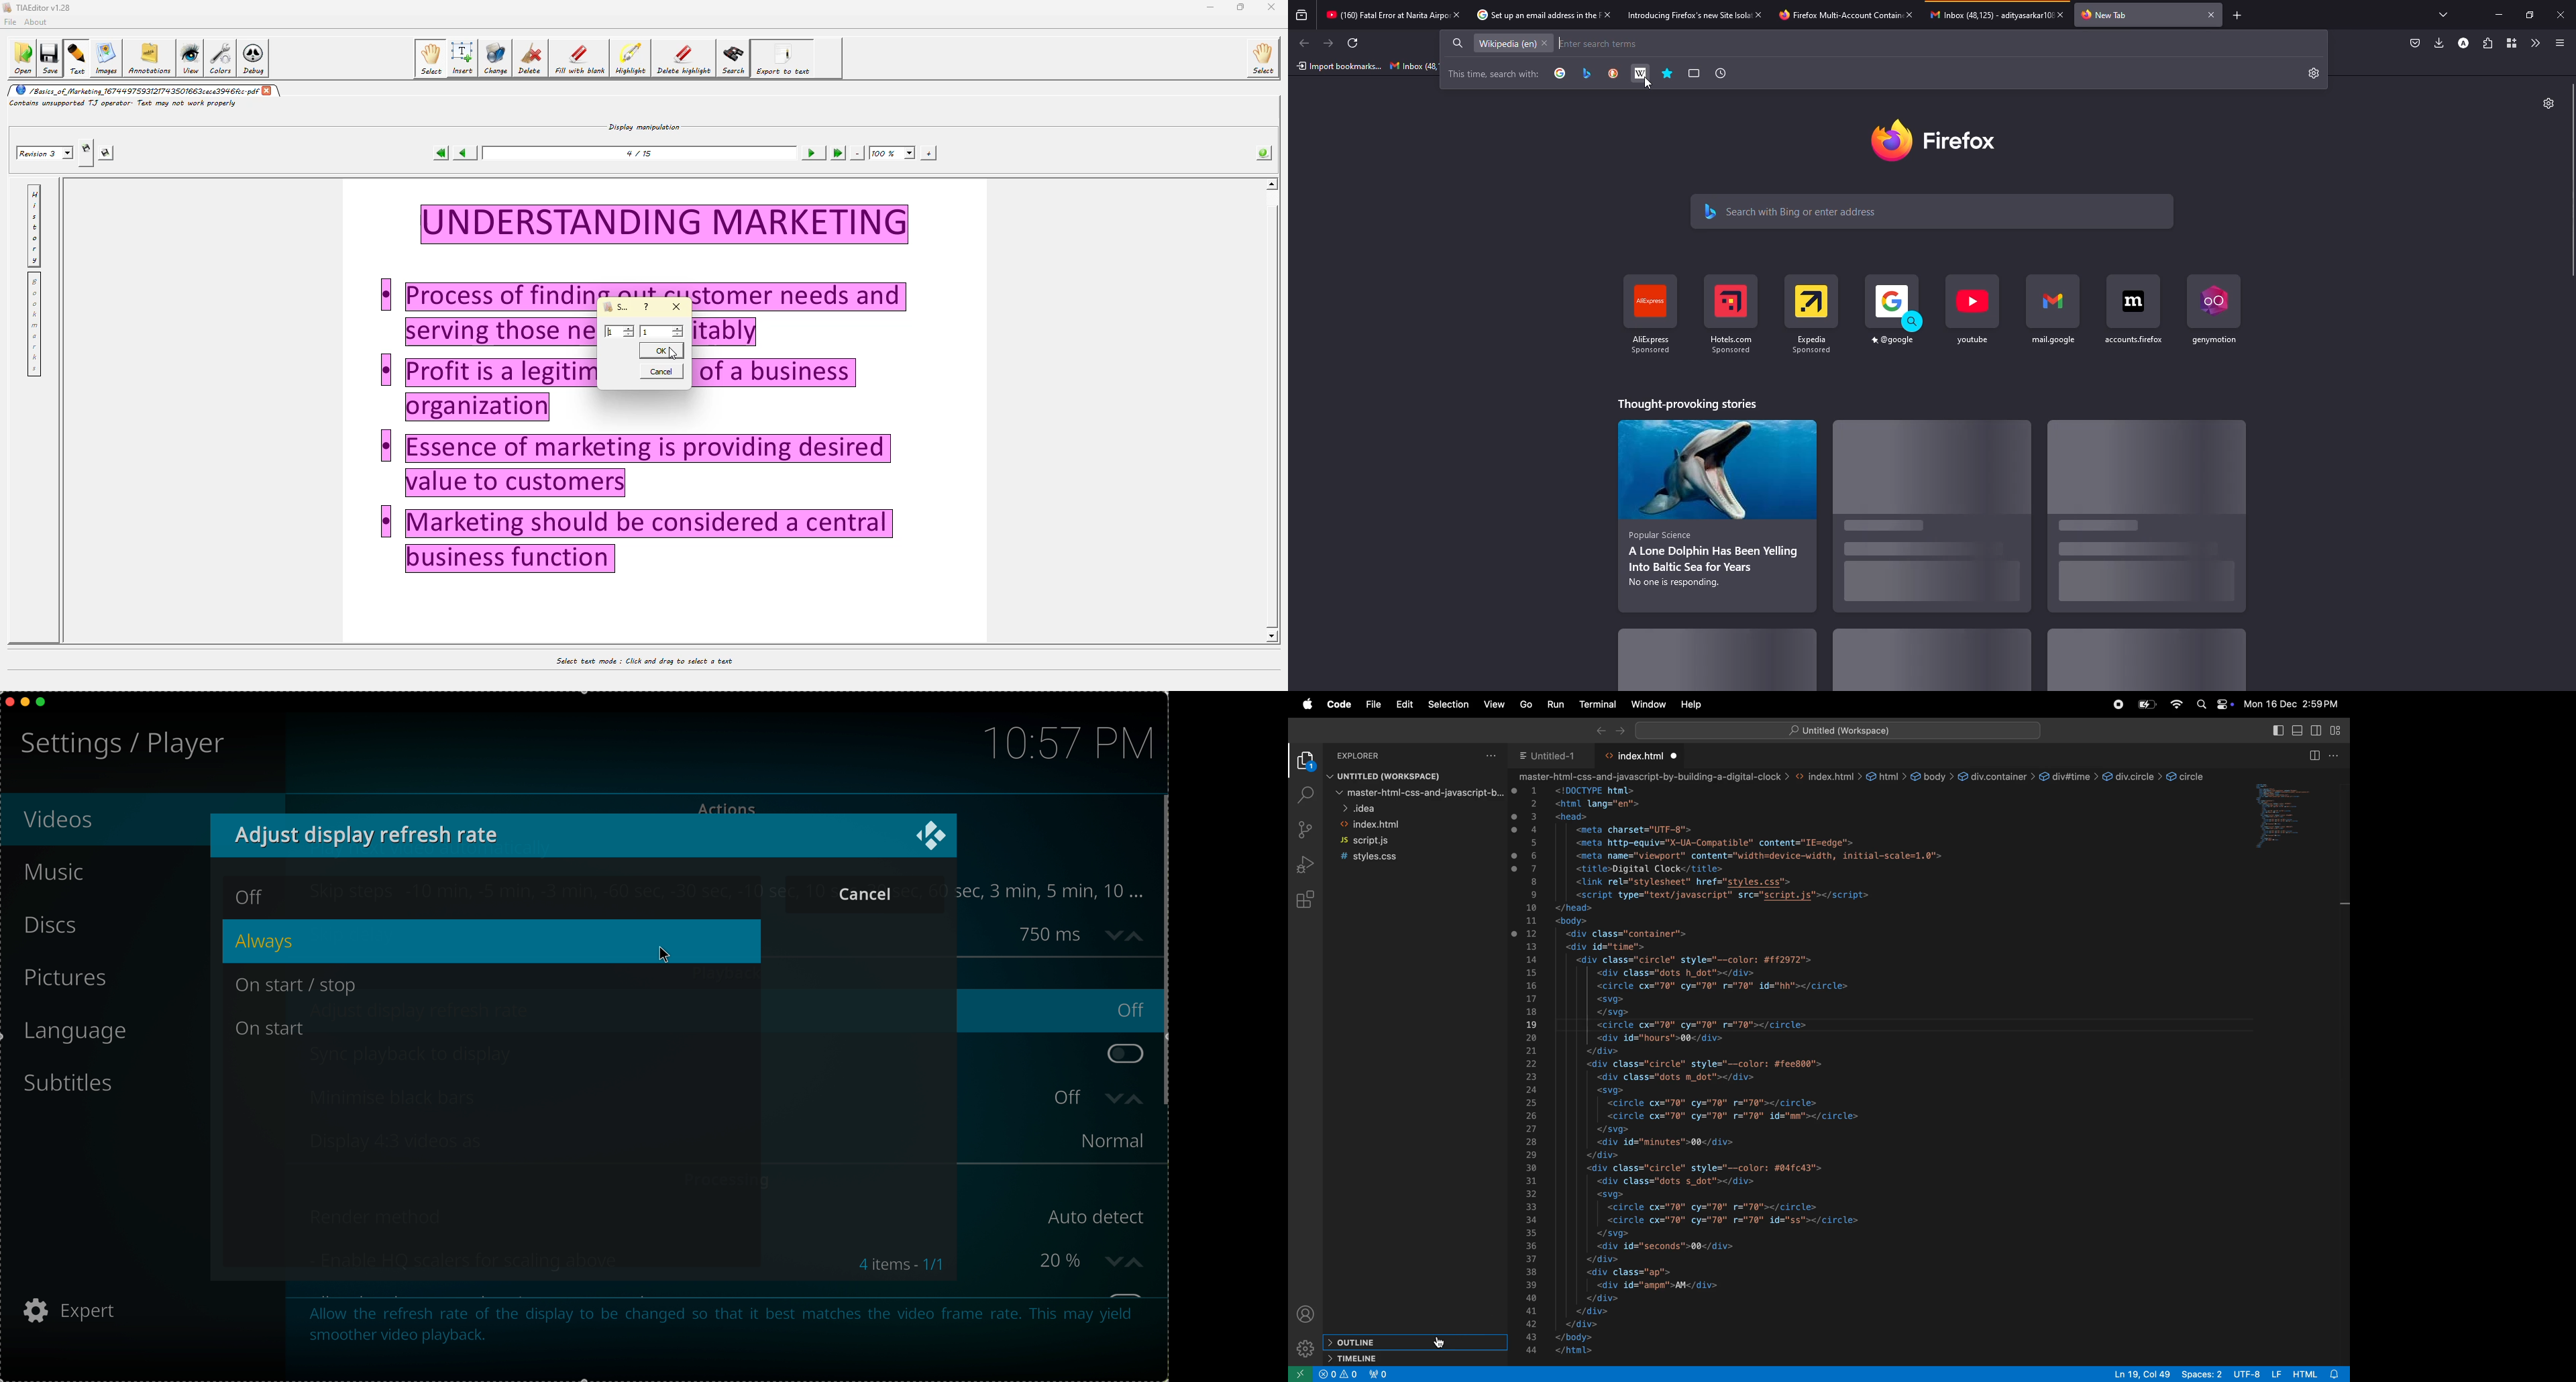  What do you see at coordinates (1138, 1101) in the screenshot?
I see `increase value` at bounding box center [1138, 1101].